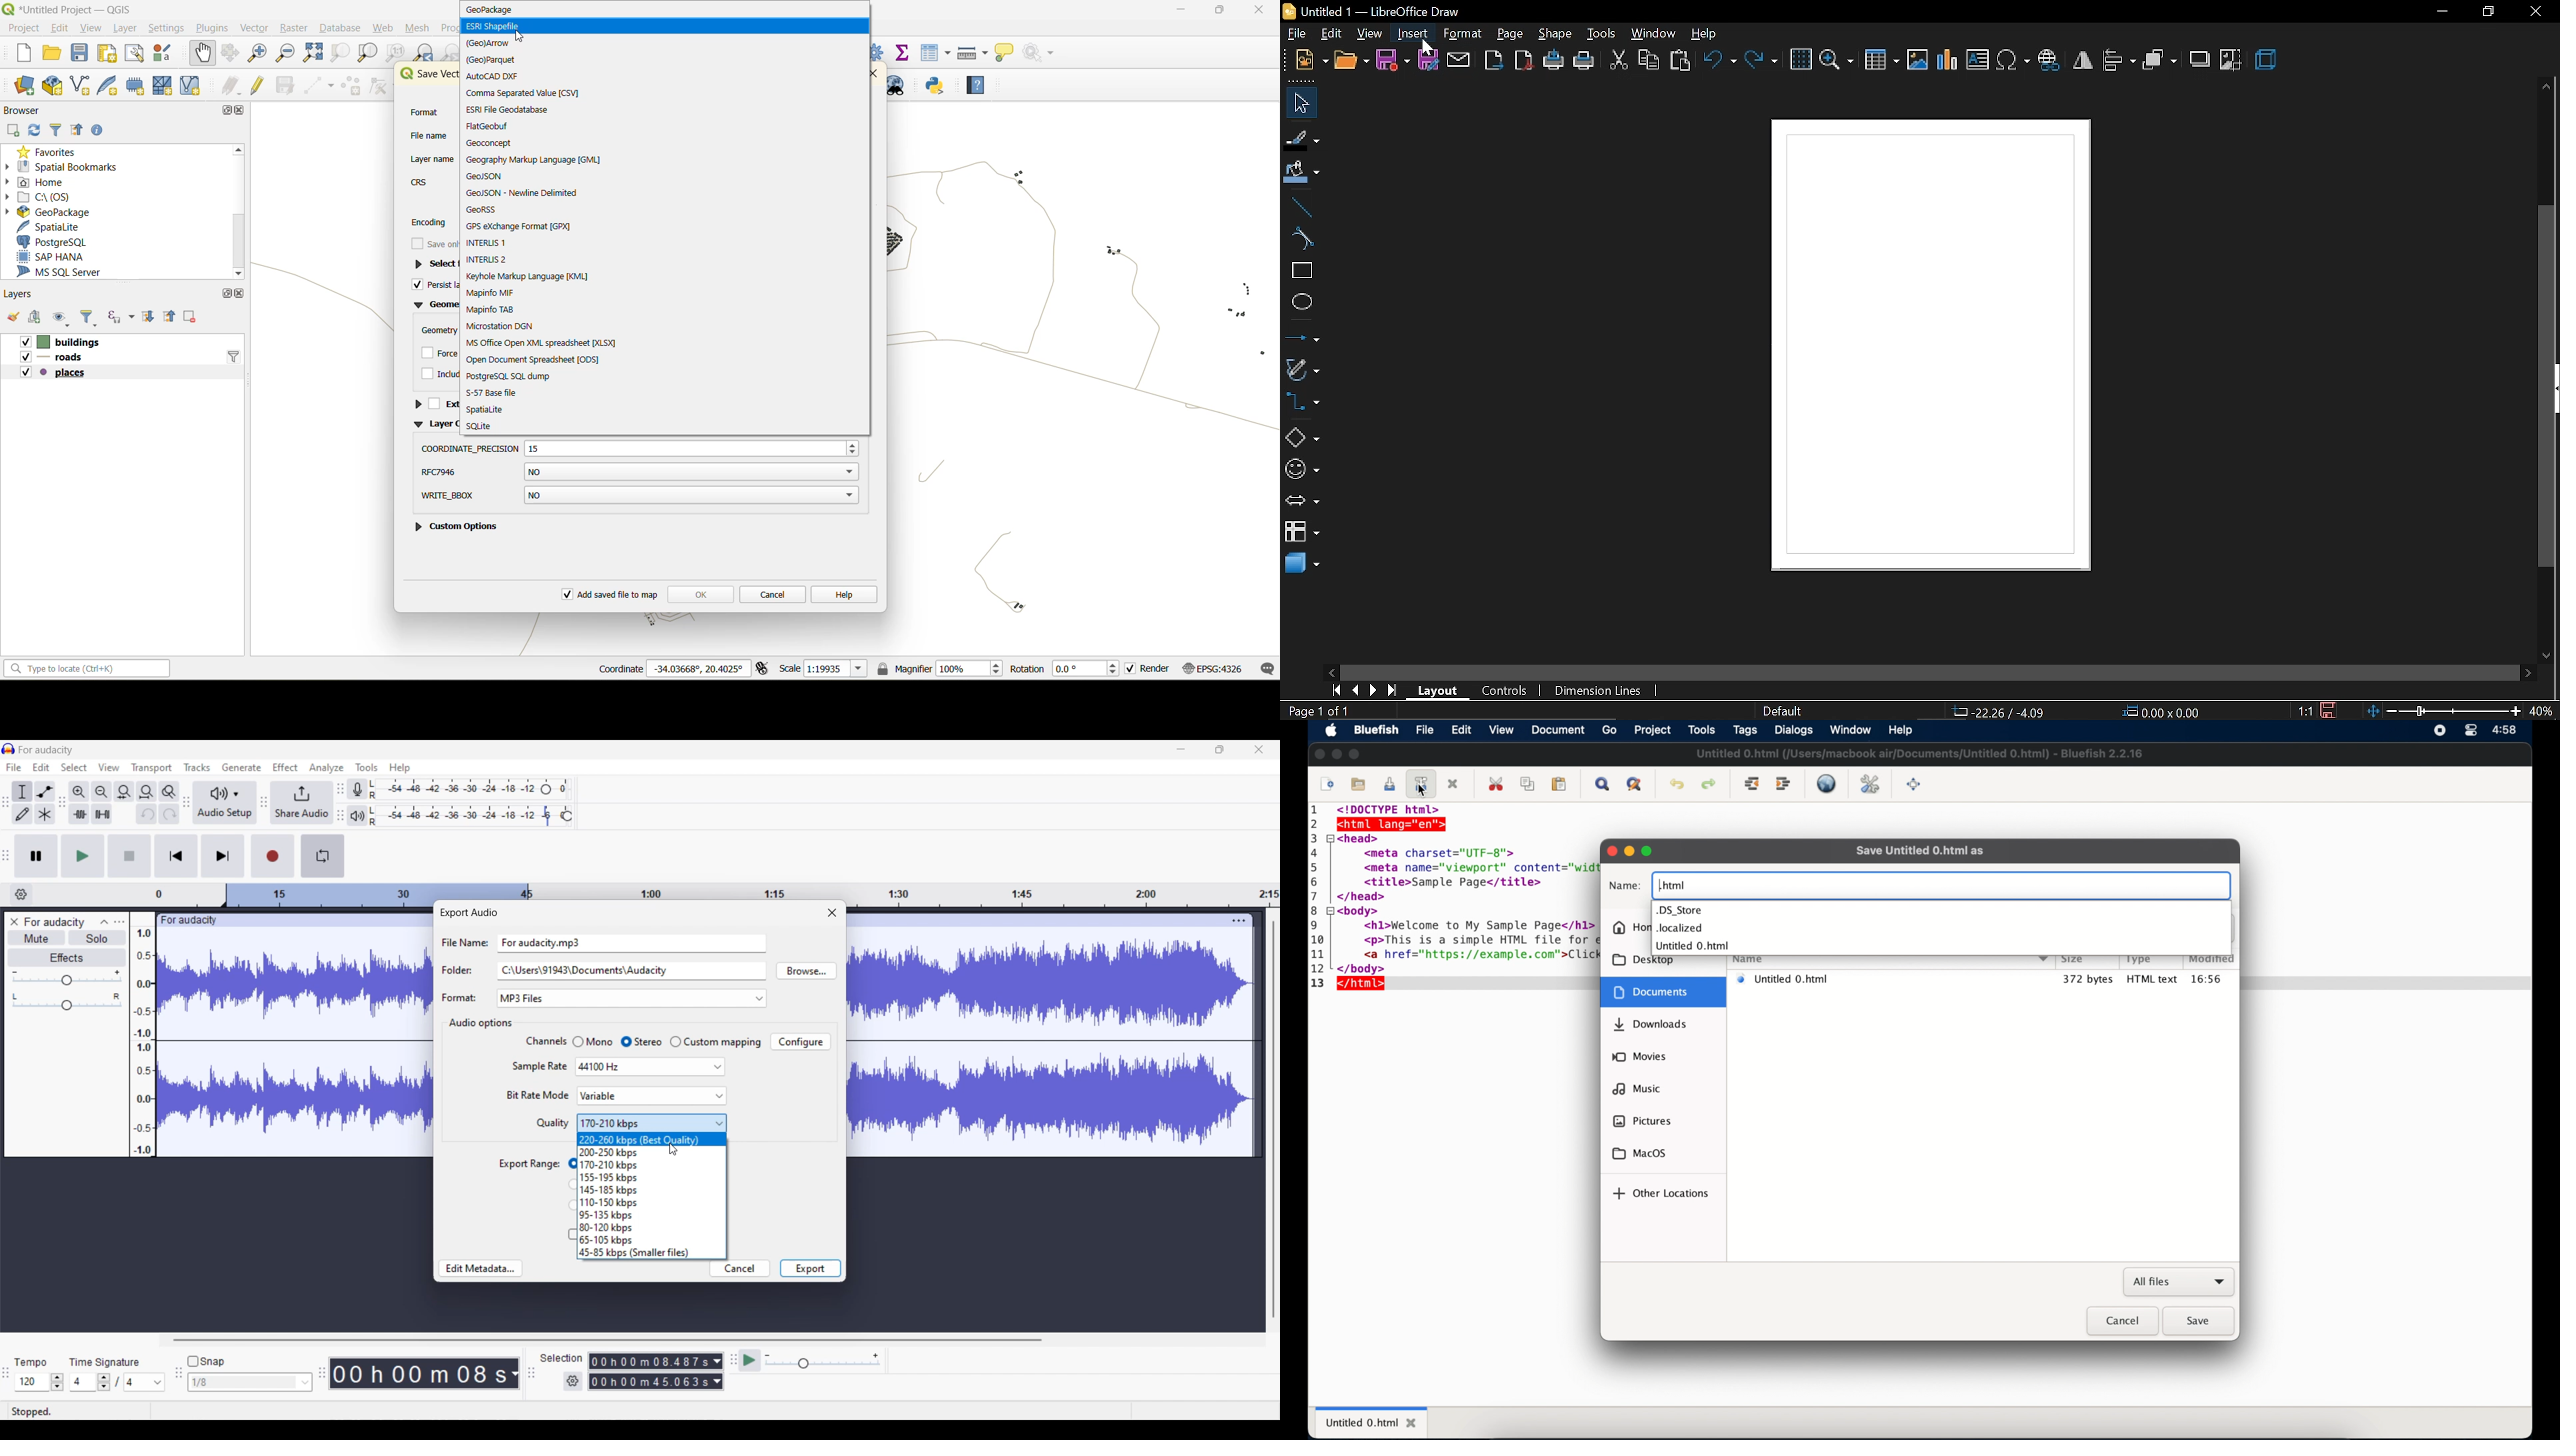 This screenshot has height=1456, width=2576. I want to click on file, so click(1425, 729).